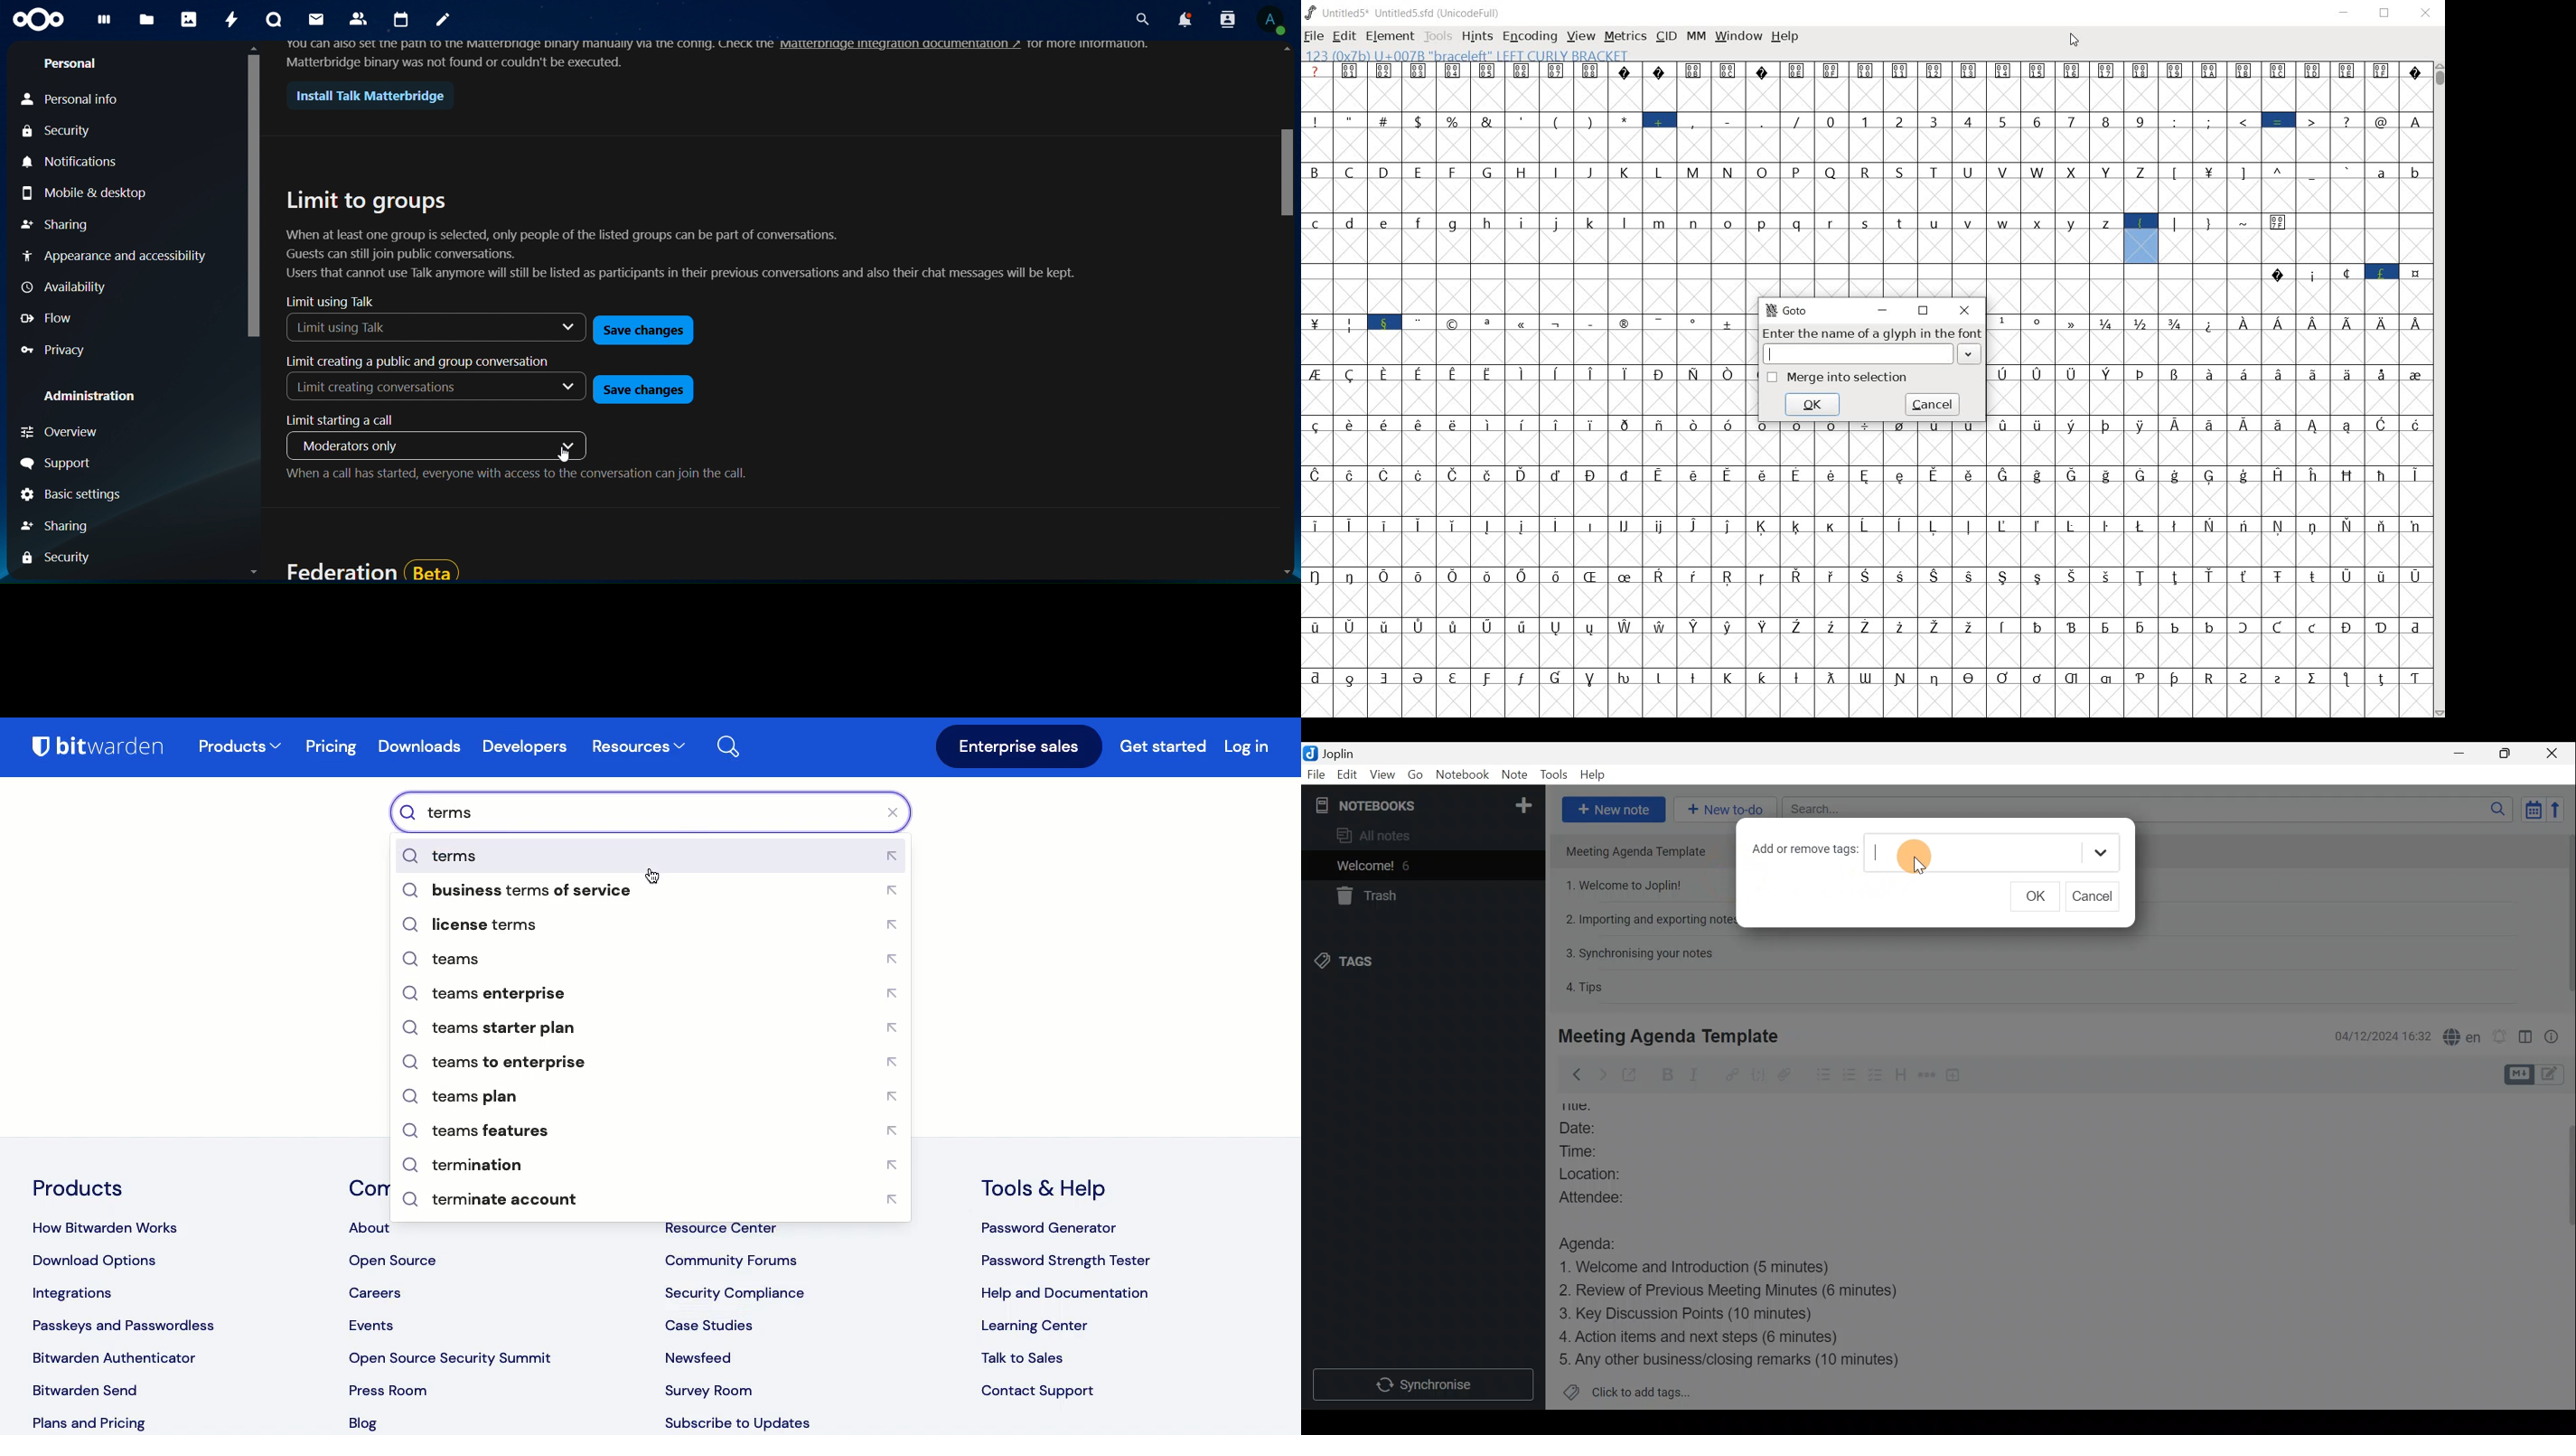 The width and height of the screenshot is (2576, 1456). I want to click on Toggle editors, so click(2517, 1075).